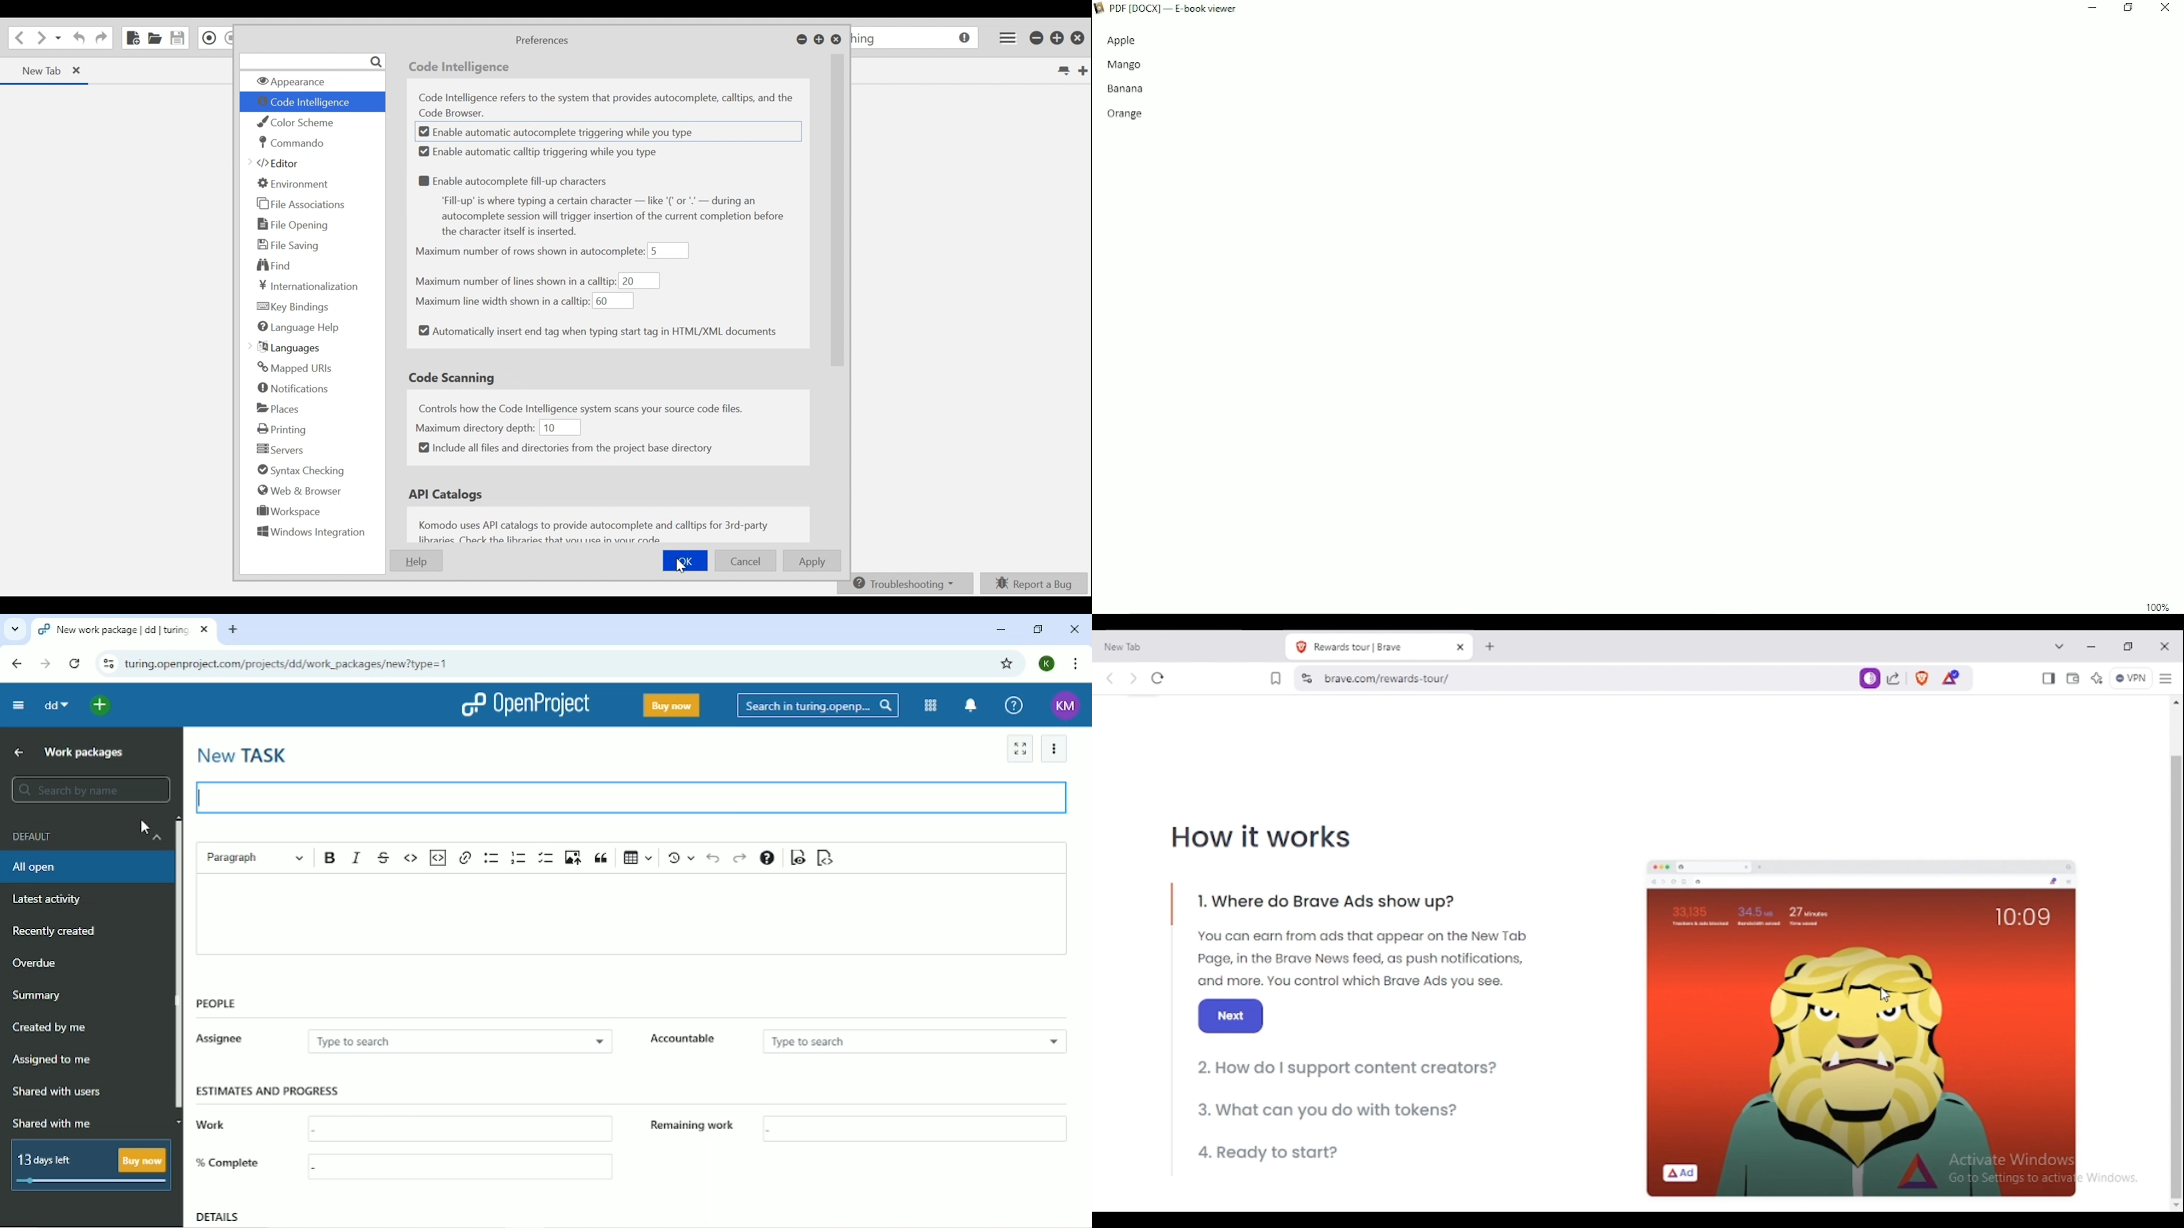 The height and width of the screenshot is (1232, 2184). I want to click on Vertical scrollbar, so click(177, 974).